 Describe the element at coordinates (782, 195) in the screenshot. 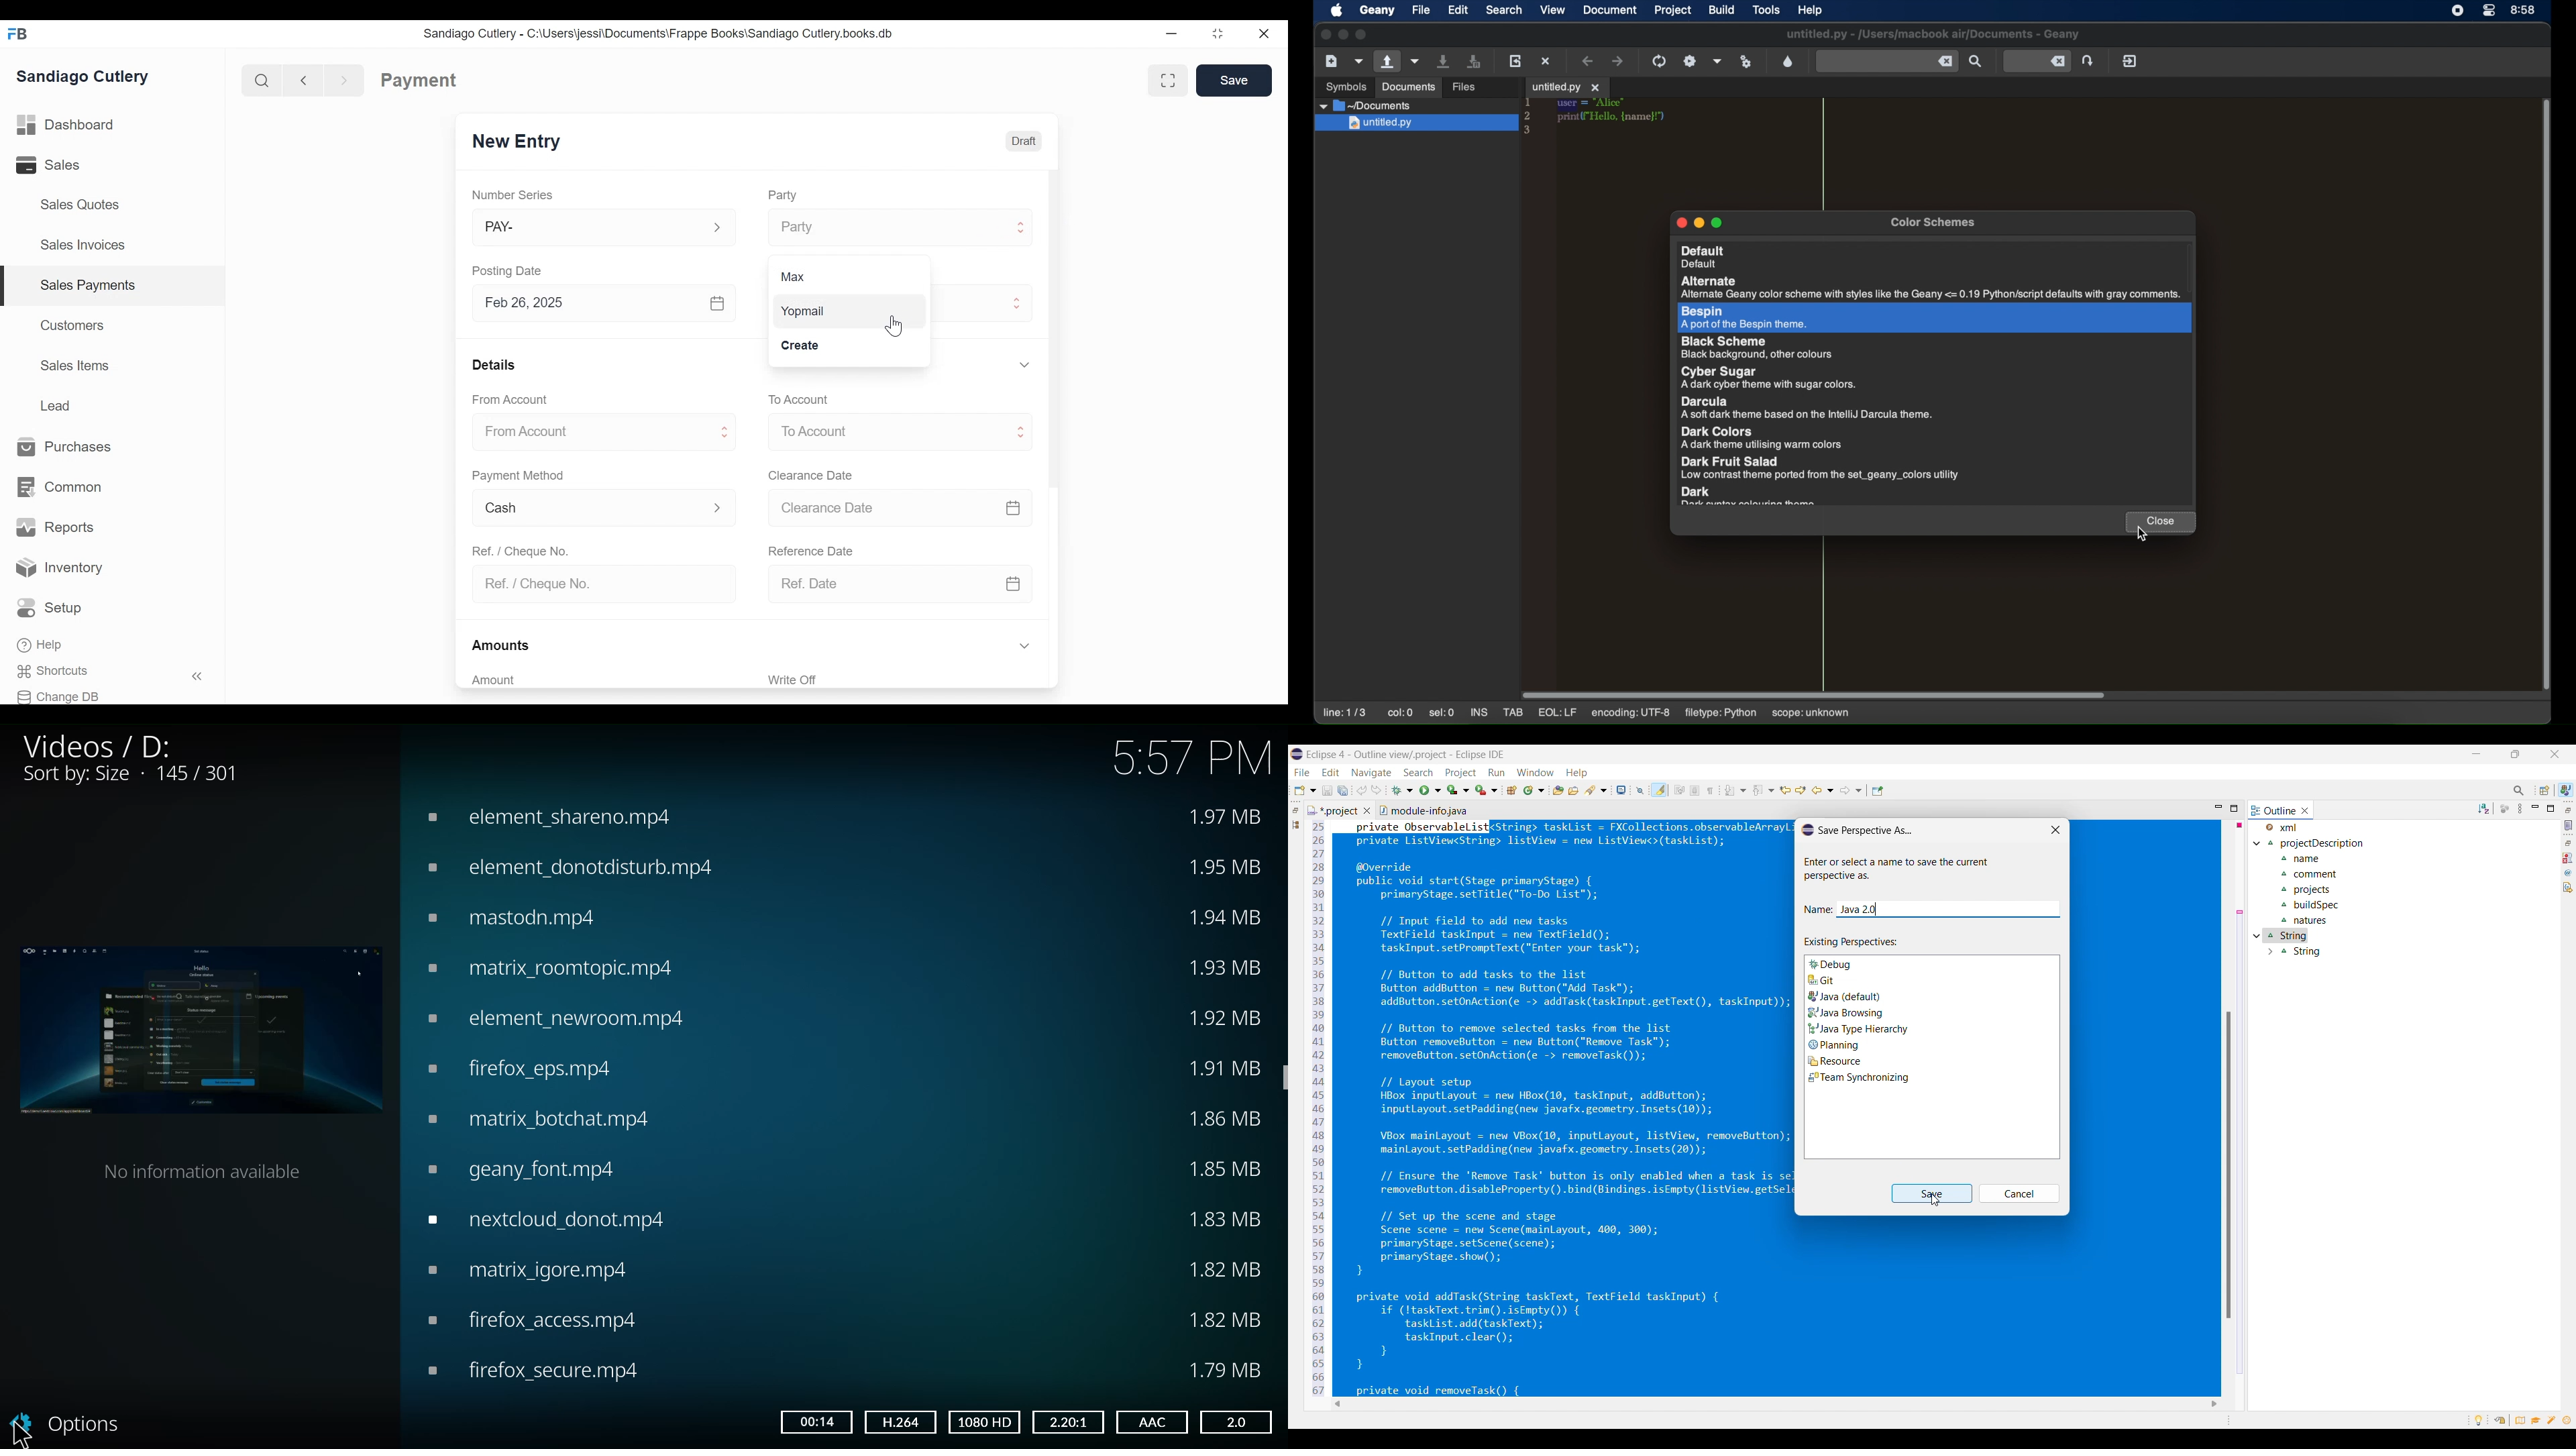

I see `Party` at that location.